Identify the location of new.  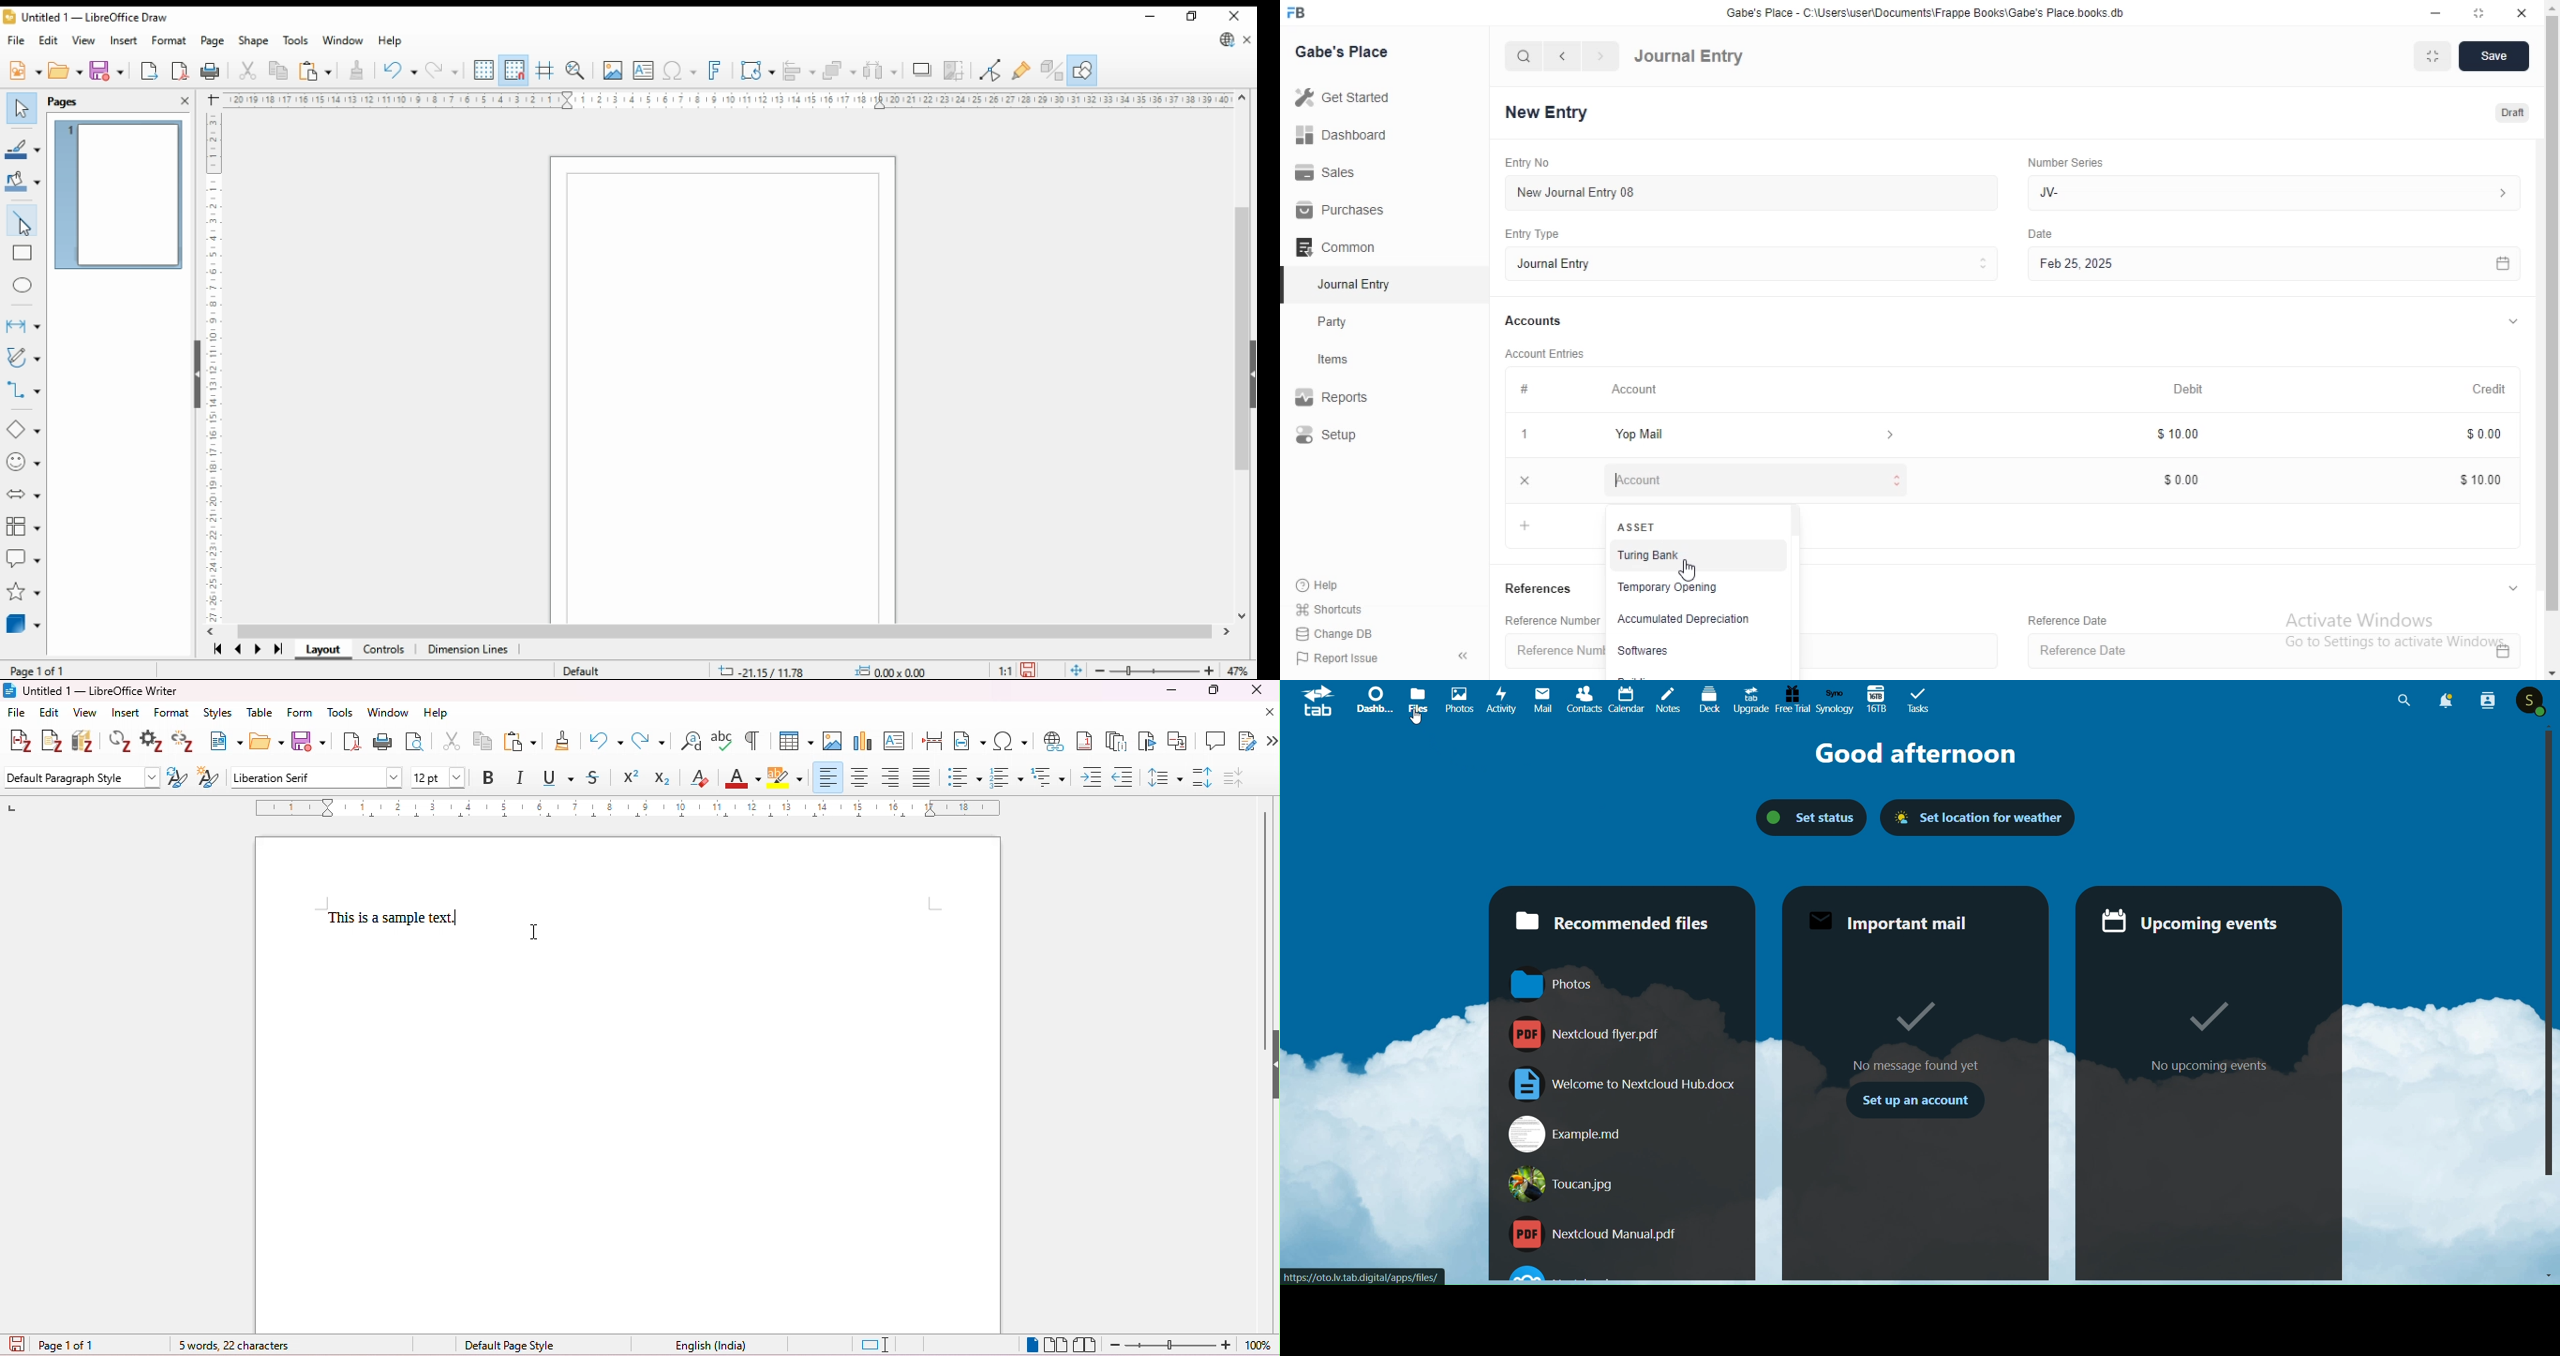
(227, 742).